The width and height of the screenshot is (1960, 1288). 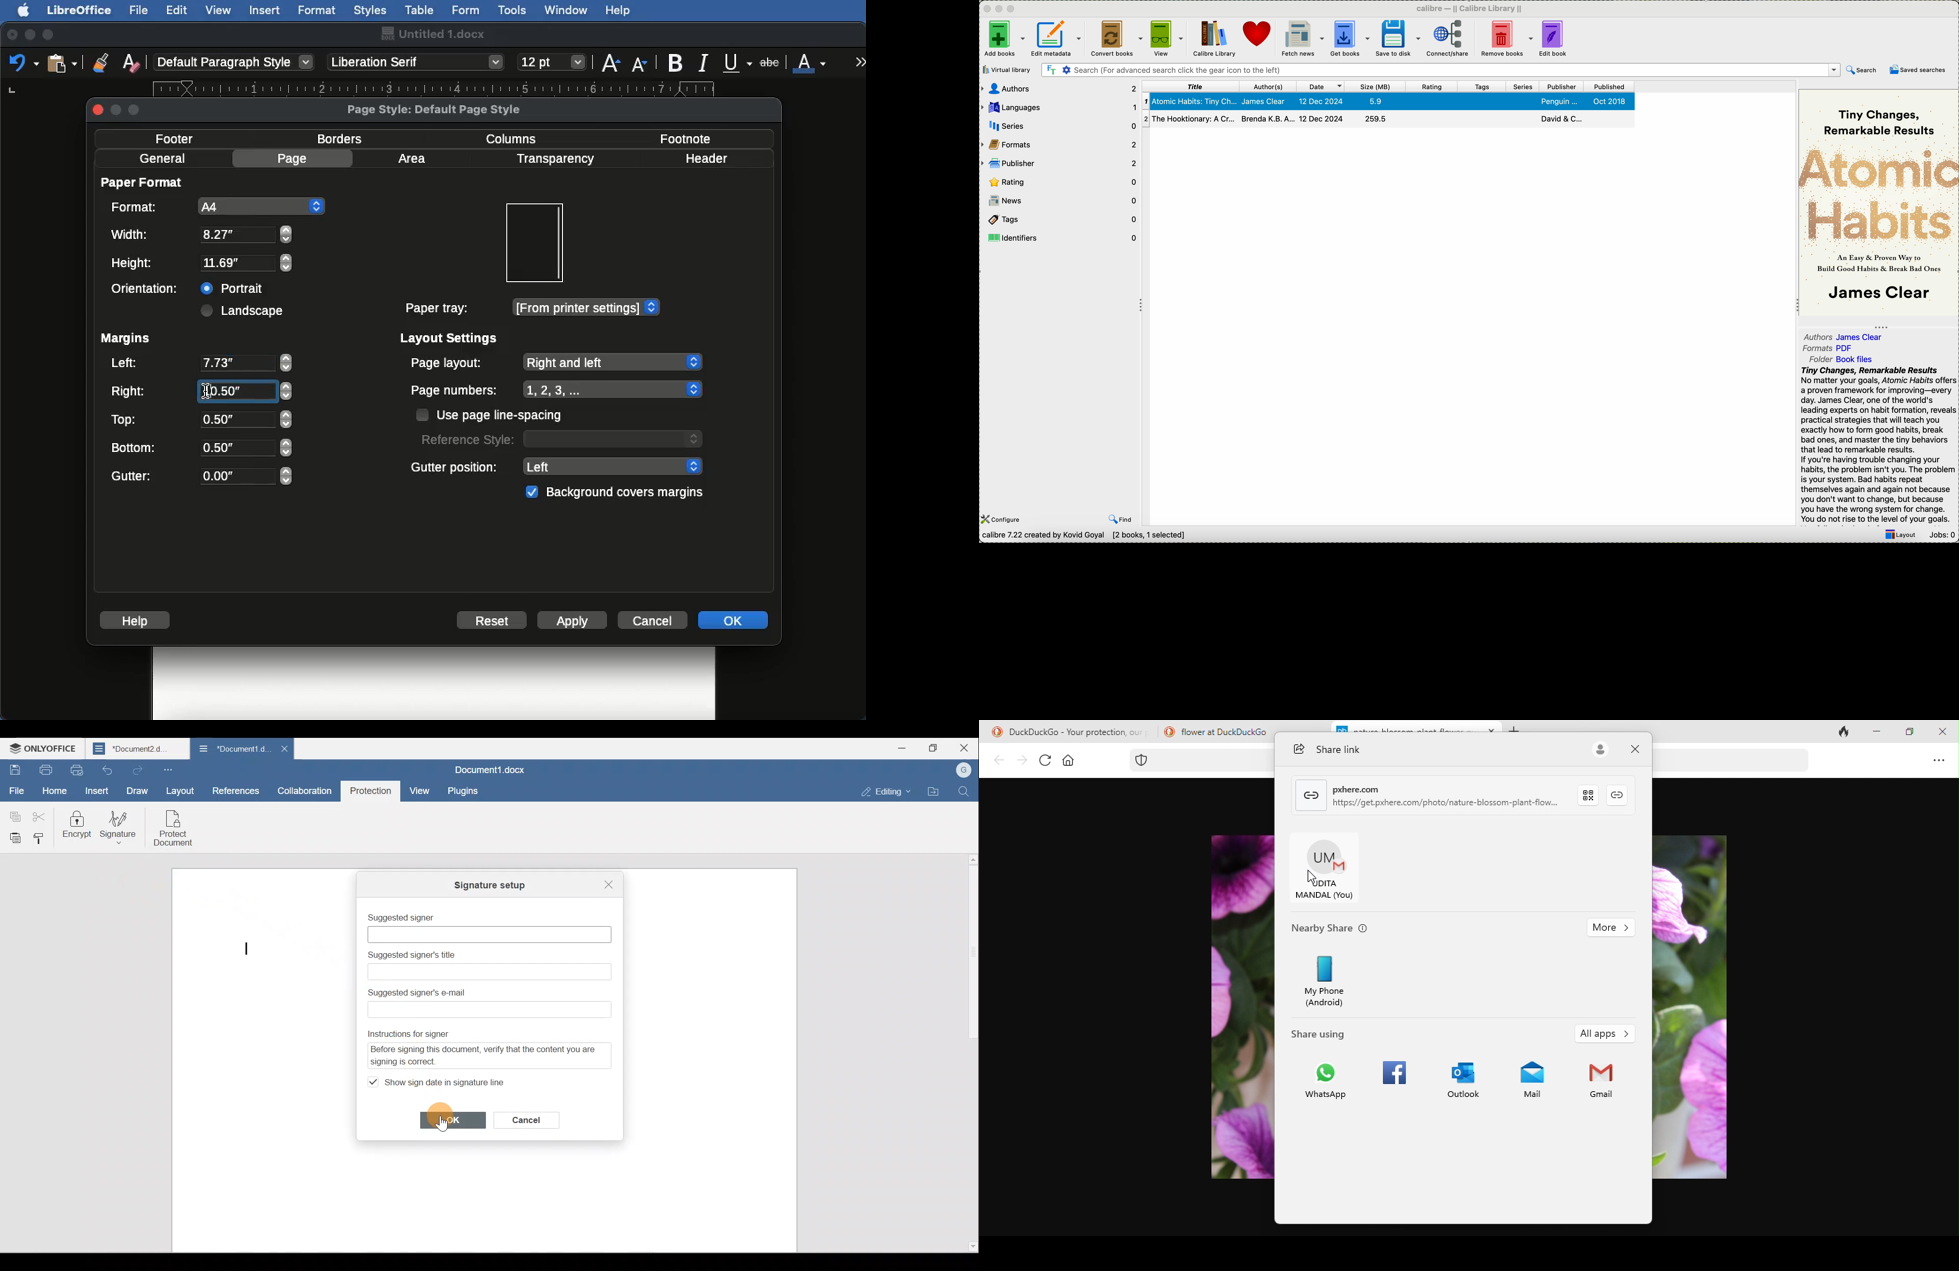 I want to click on udita mandal, so click(x=1330, y=871).